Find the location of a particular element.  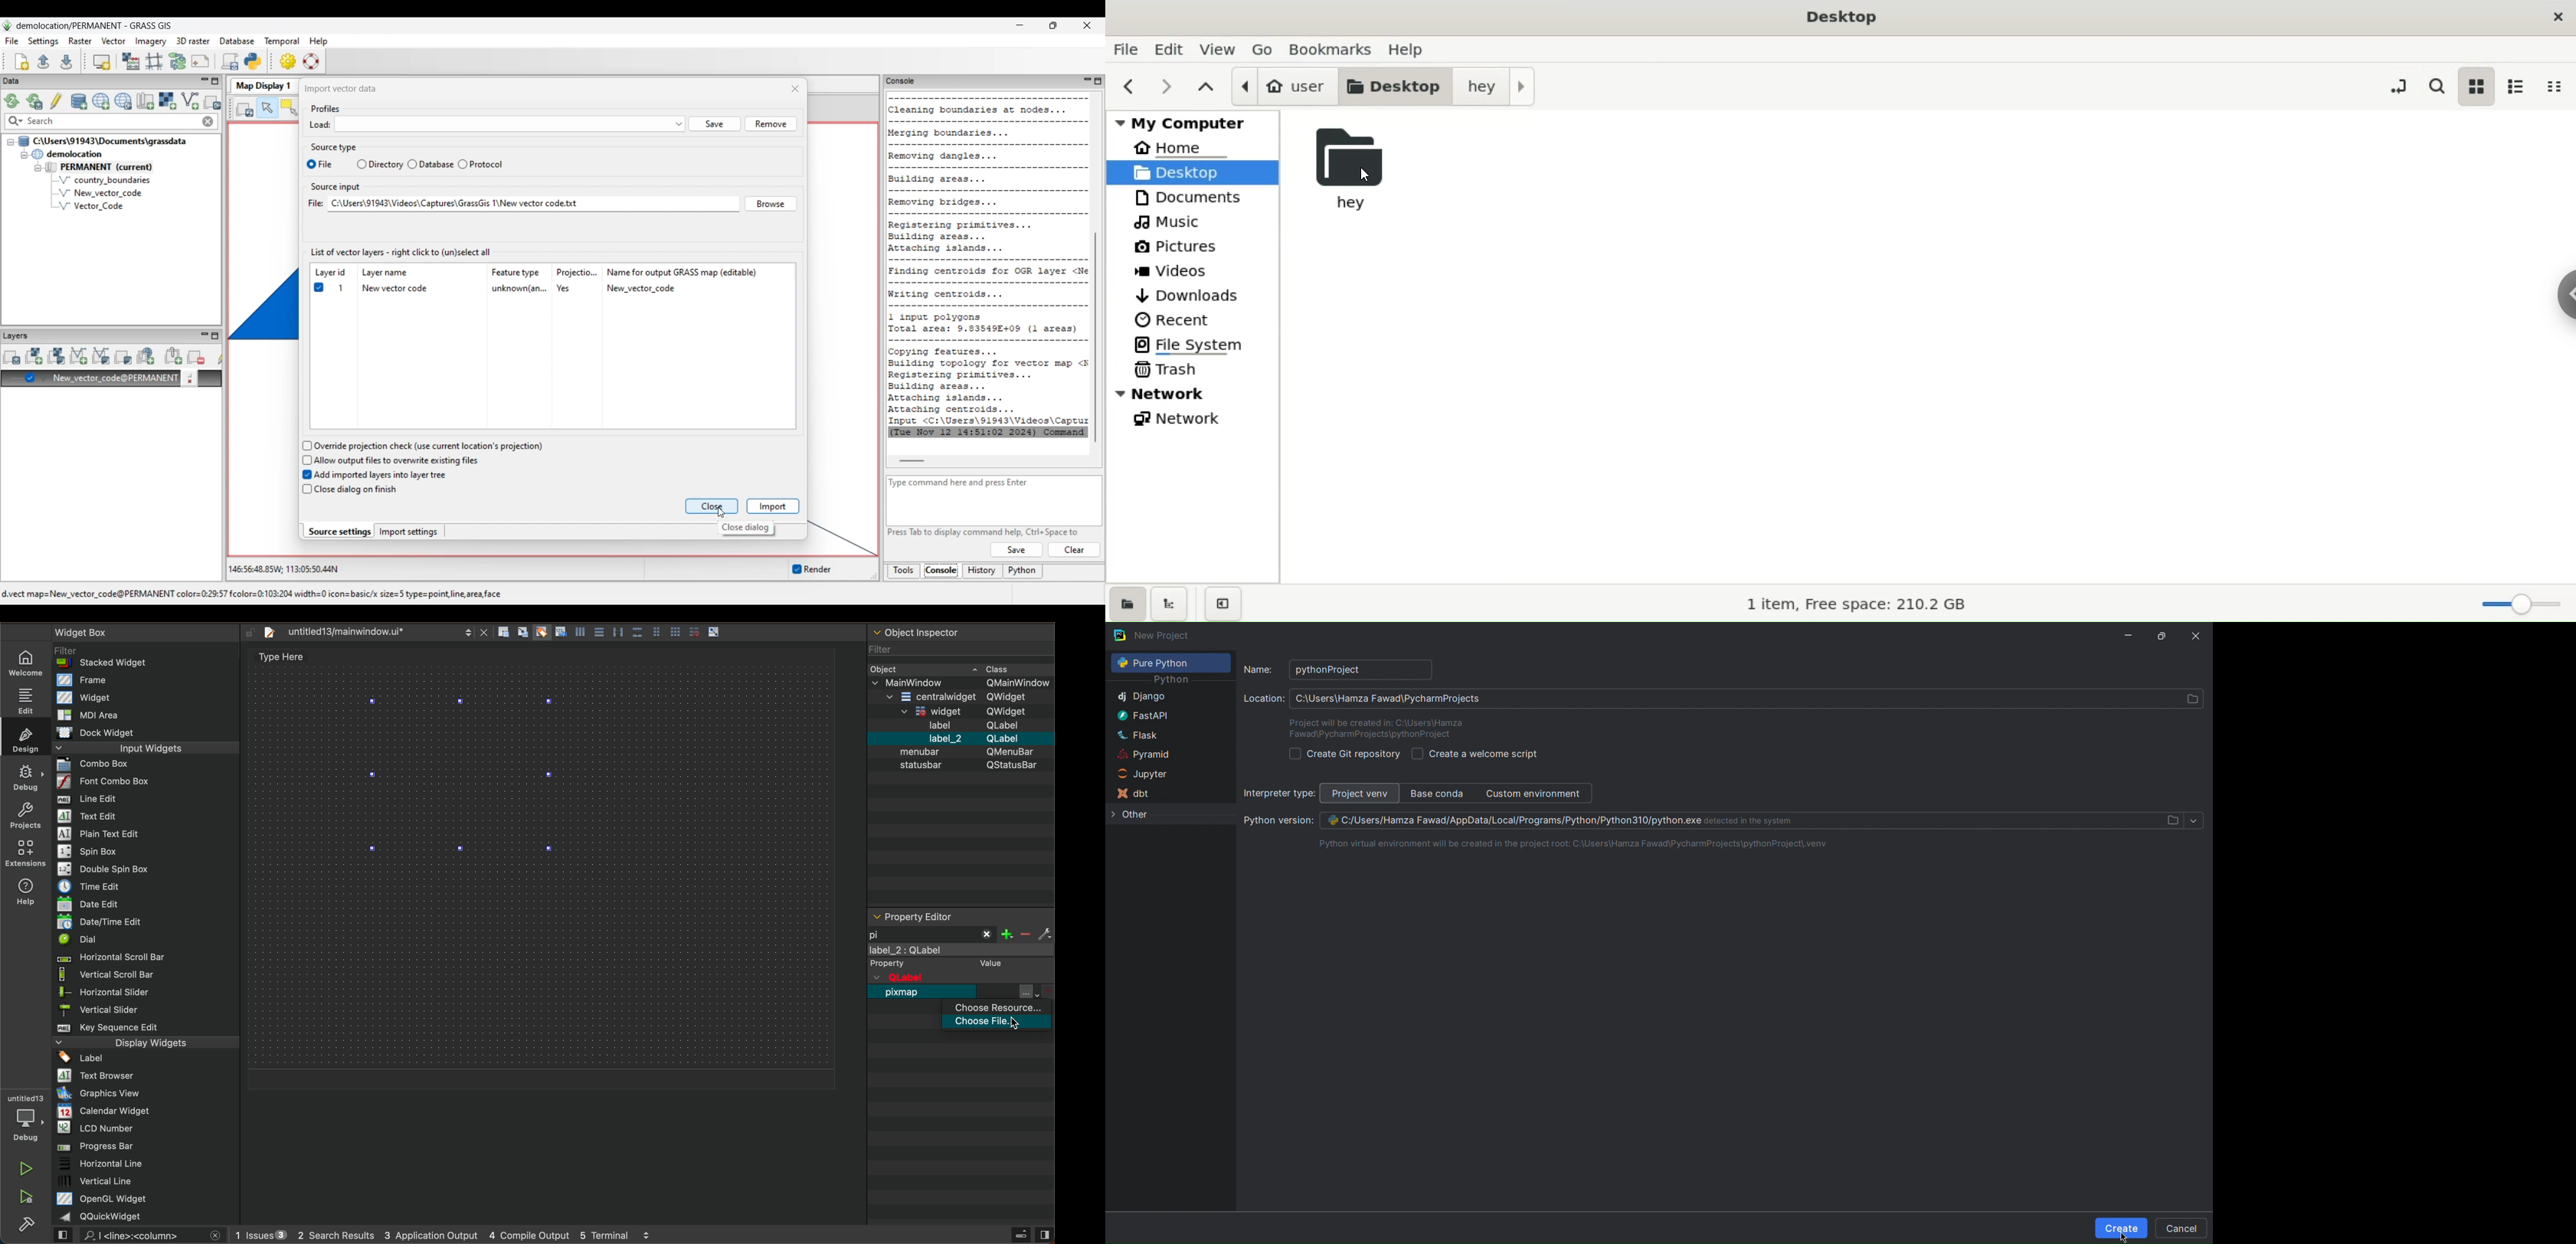

New Project is located at coordinates (1154, 635).